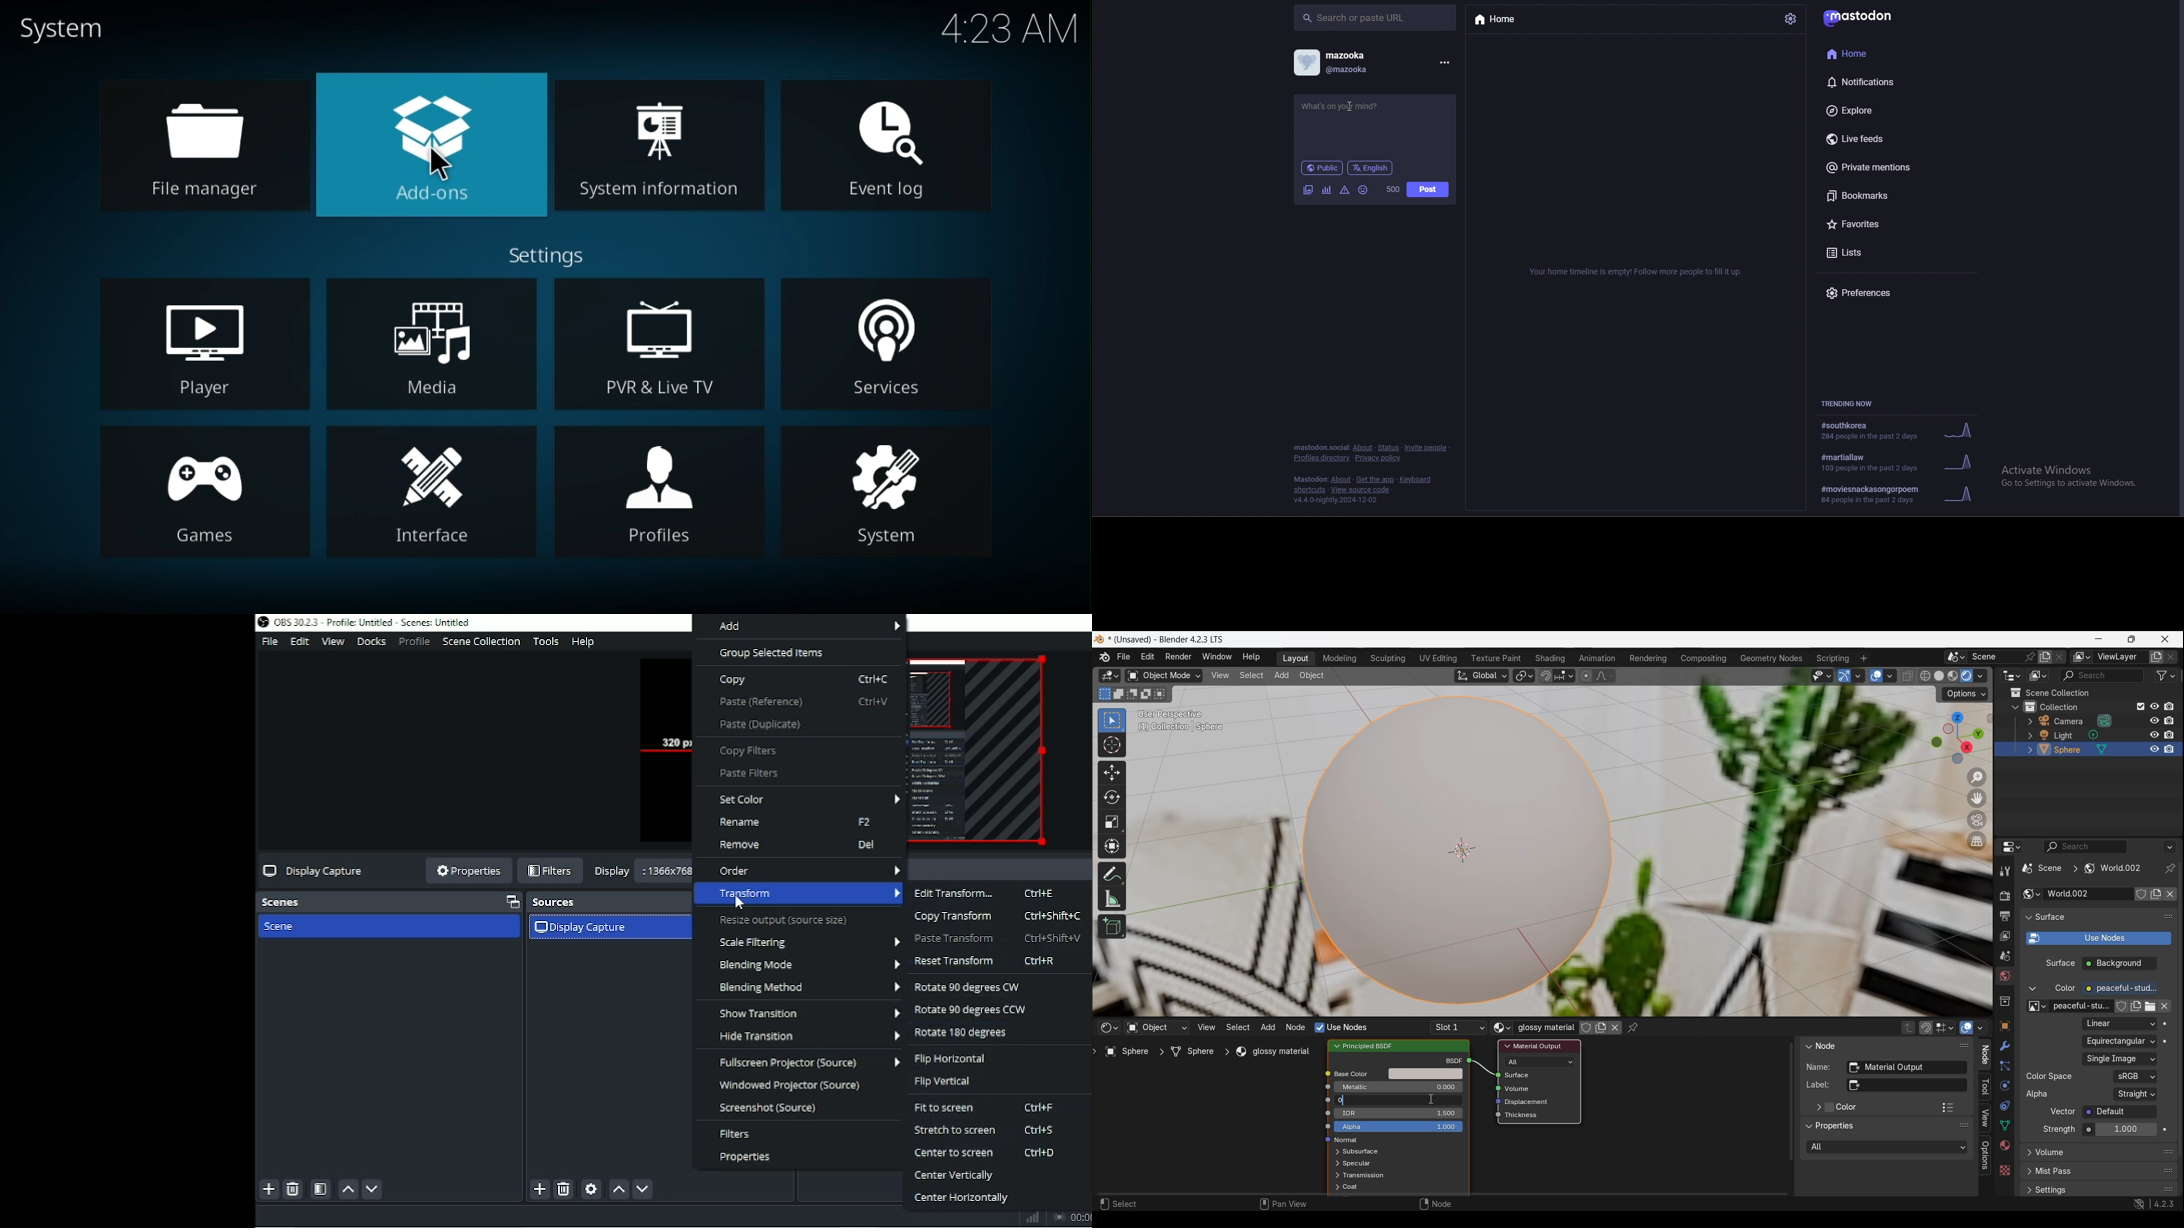 The image size is (2184, 1232). I want to click on Alpha, so click(1398, 1127).